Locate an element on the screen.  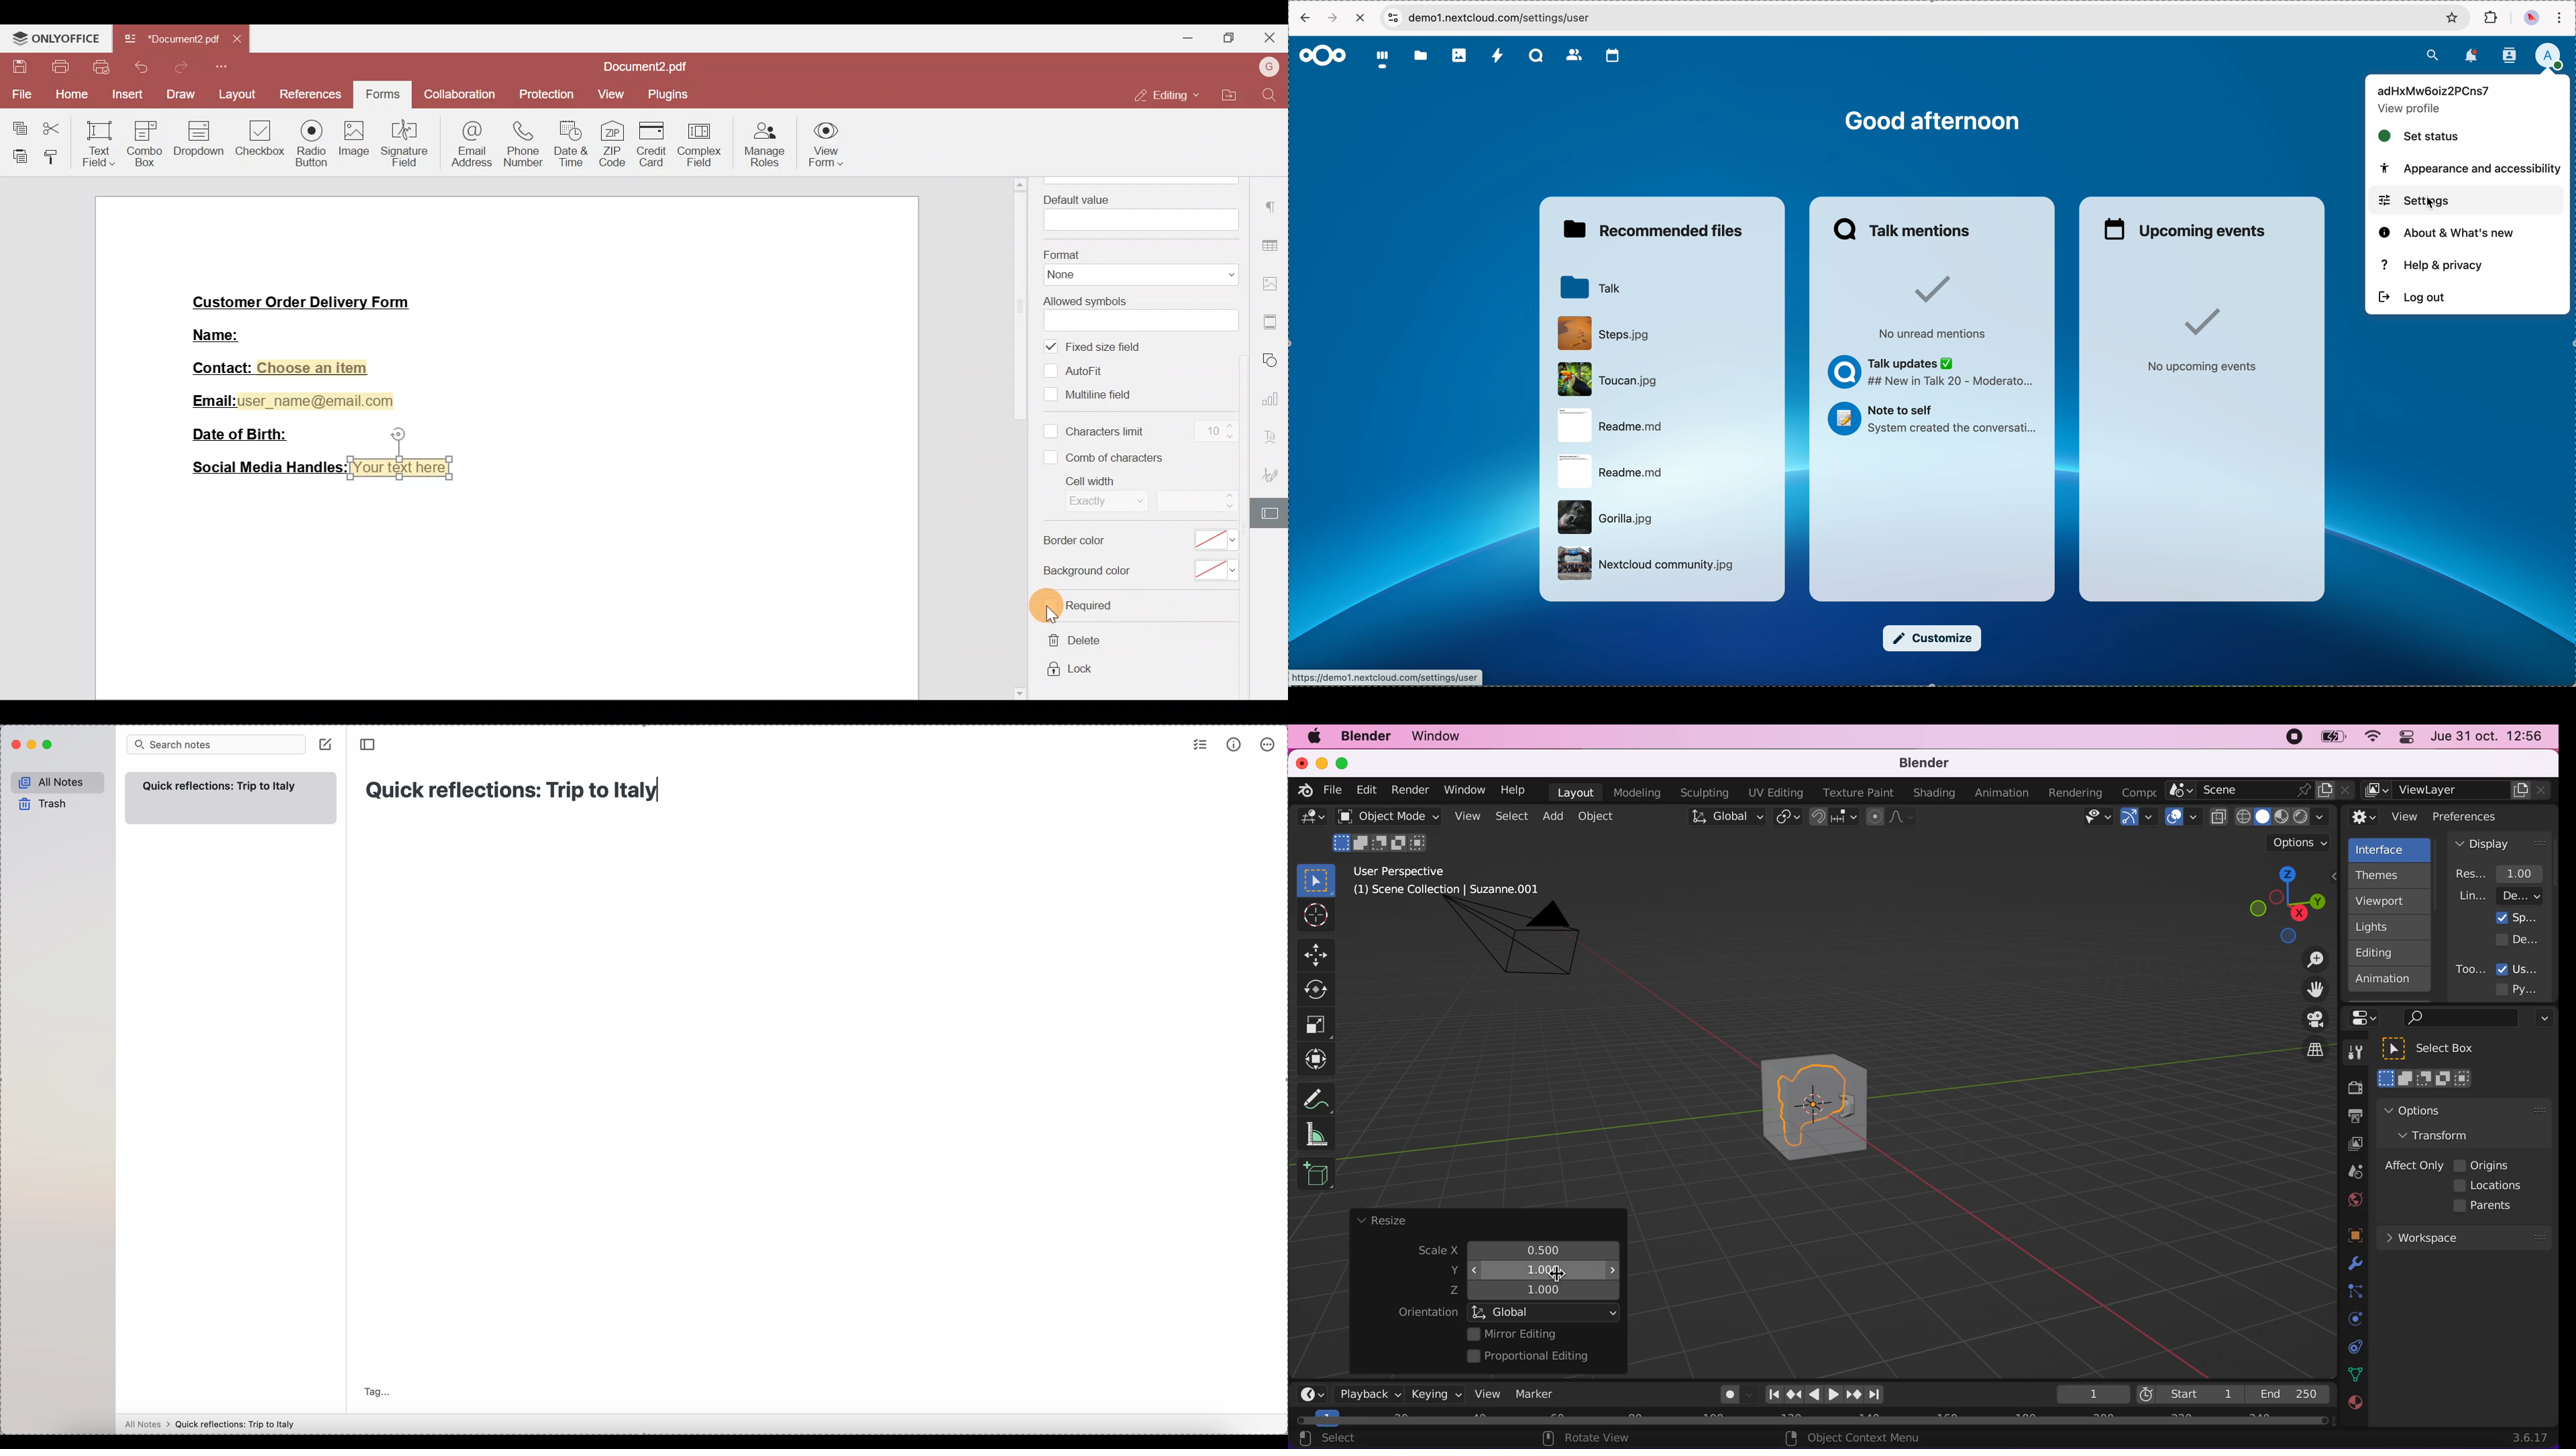
files is located at coordinates (1421, 57).